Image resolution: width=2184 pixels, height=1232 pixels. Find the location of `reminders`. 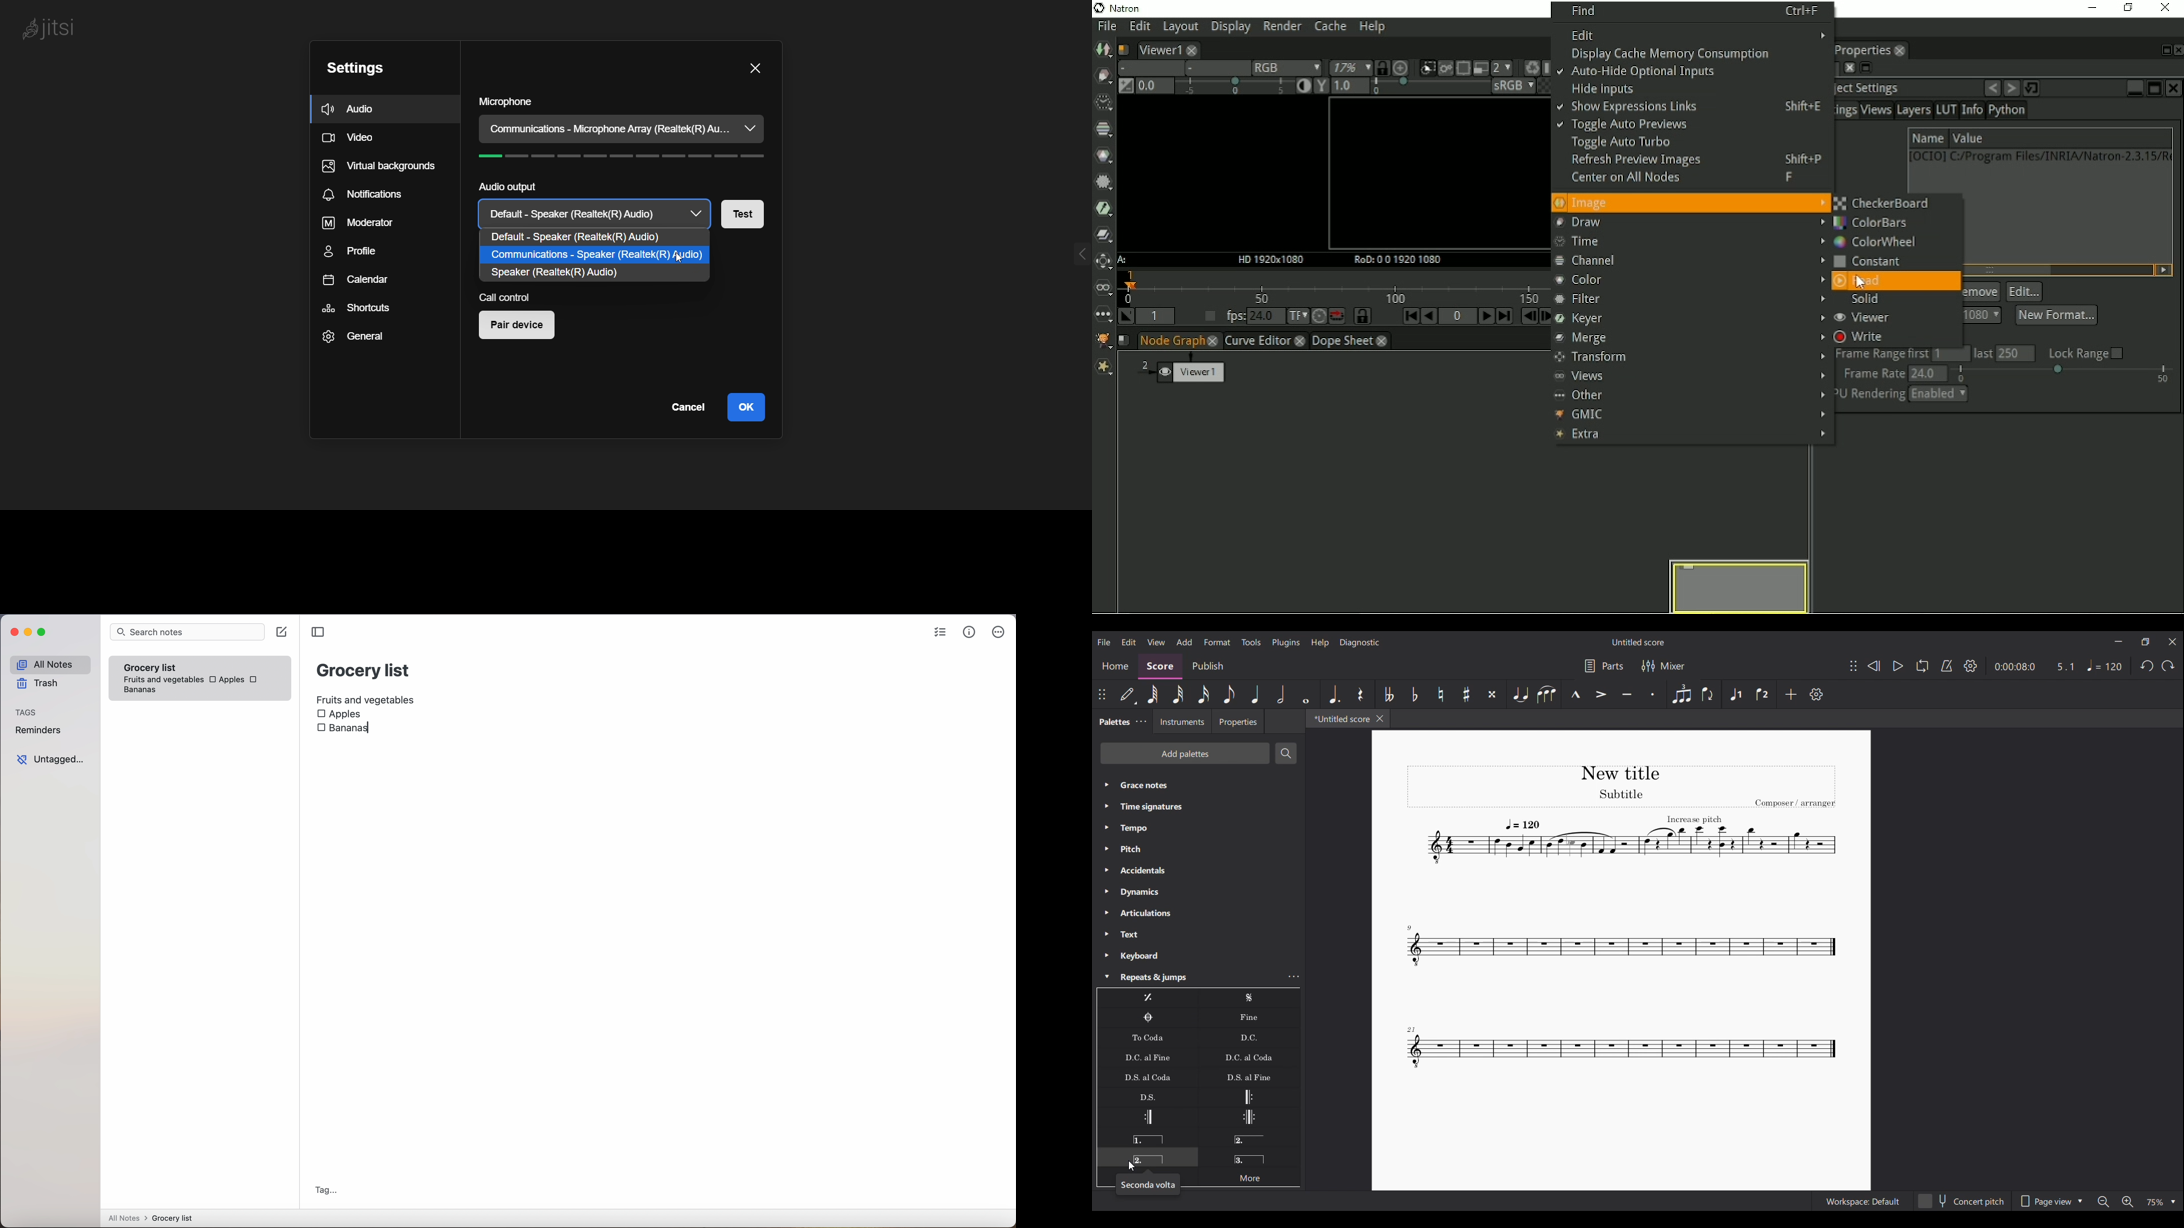

reminders is located at coordinates (37, 732).